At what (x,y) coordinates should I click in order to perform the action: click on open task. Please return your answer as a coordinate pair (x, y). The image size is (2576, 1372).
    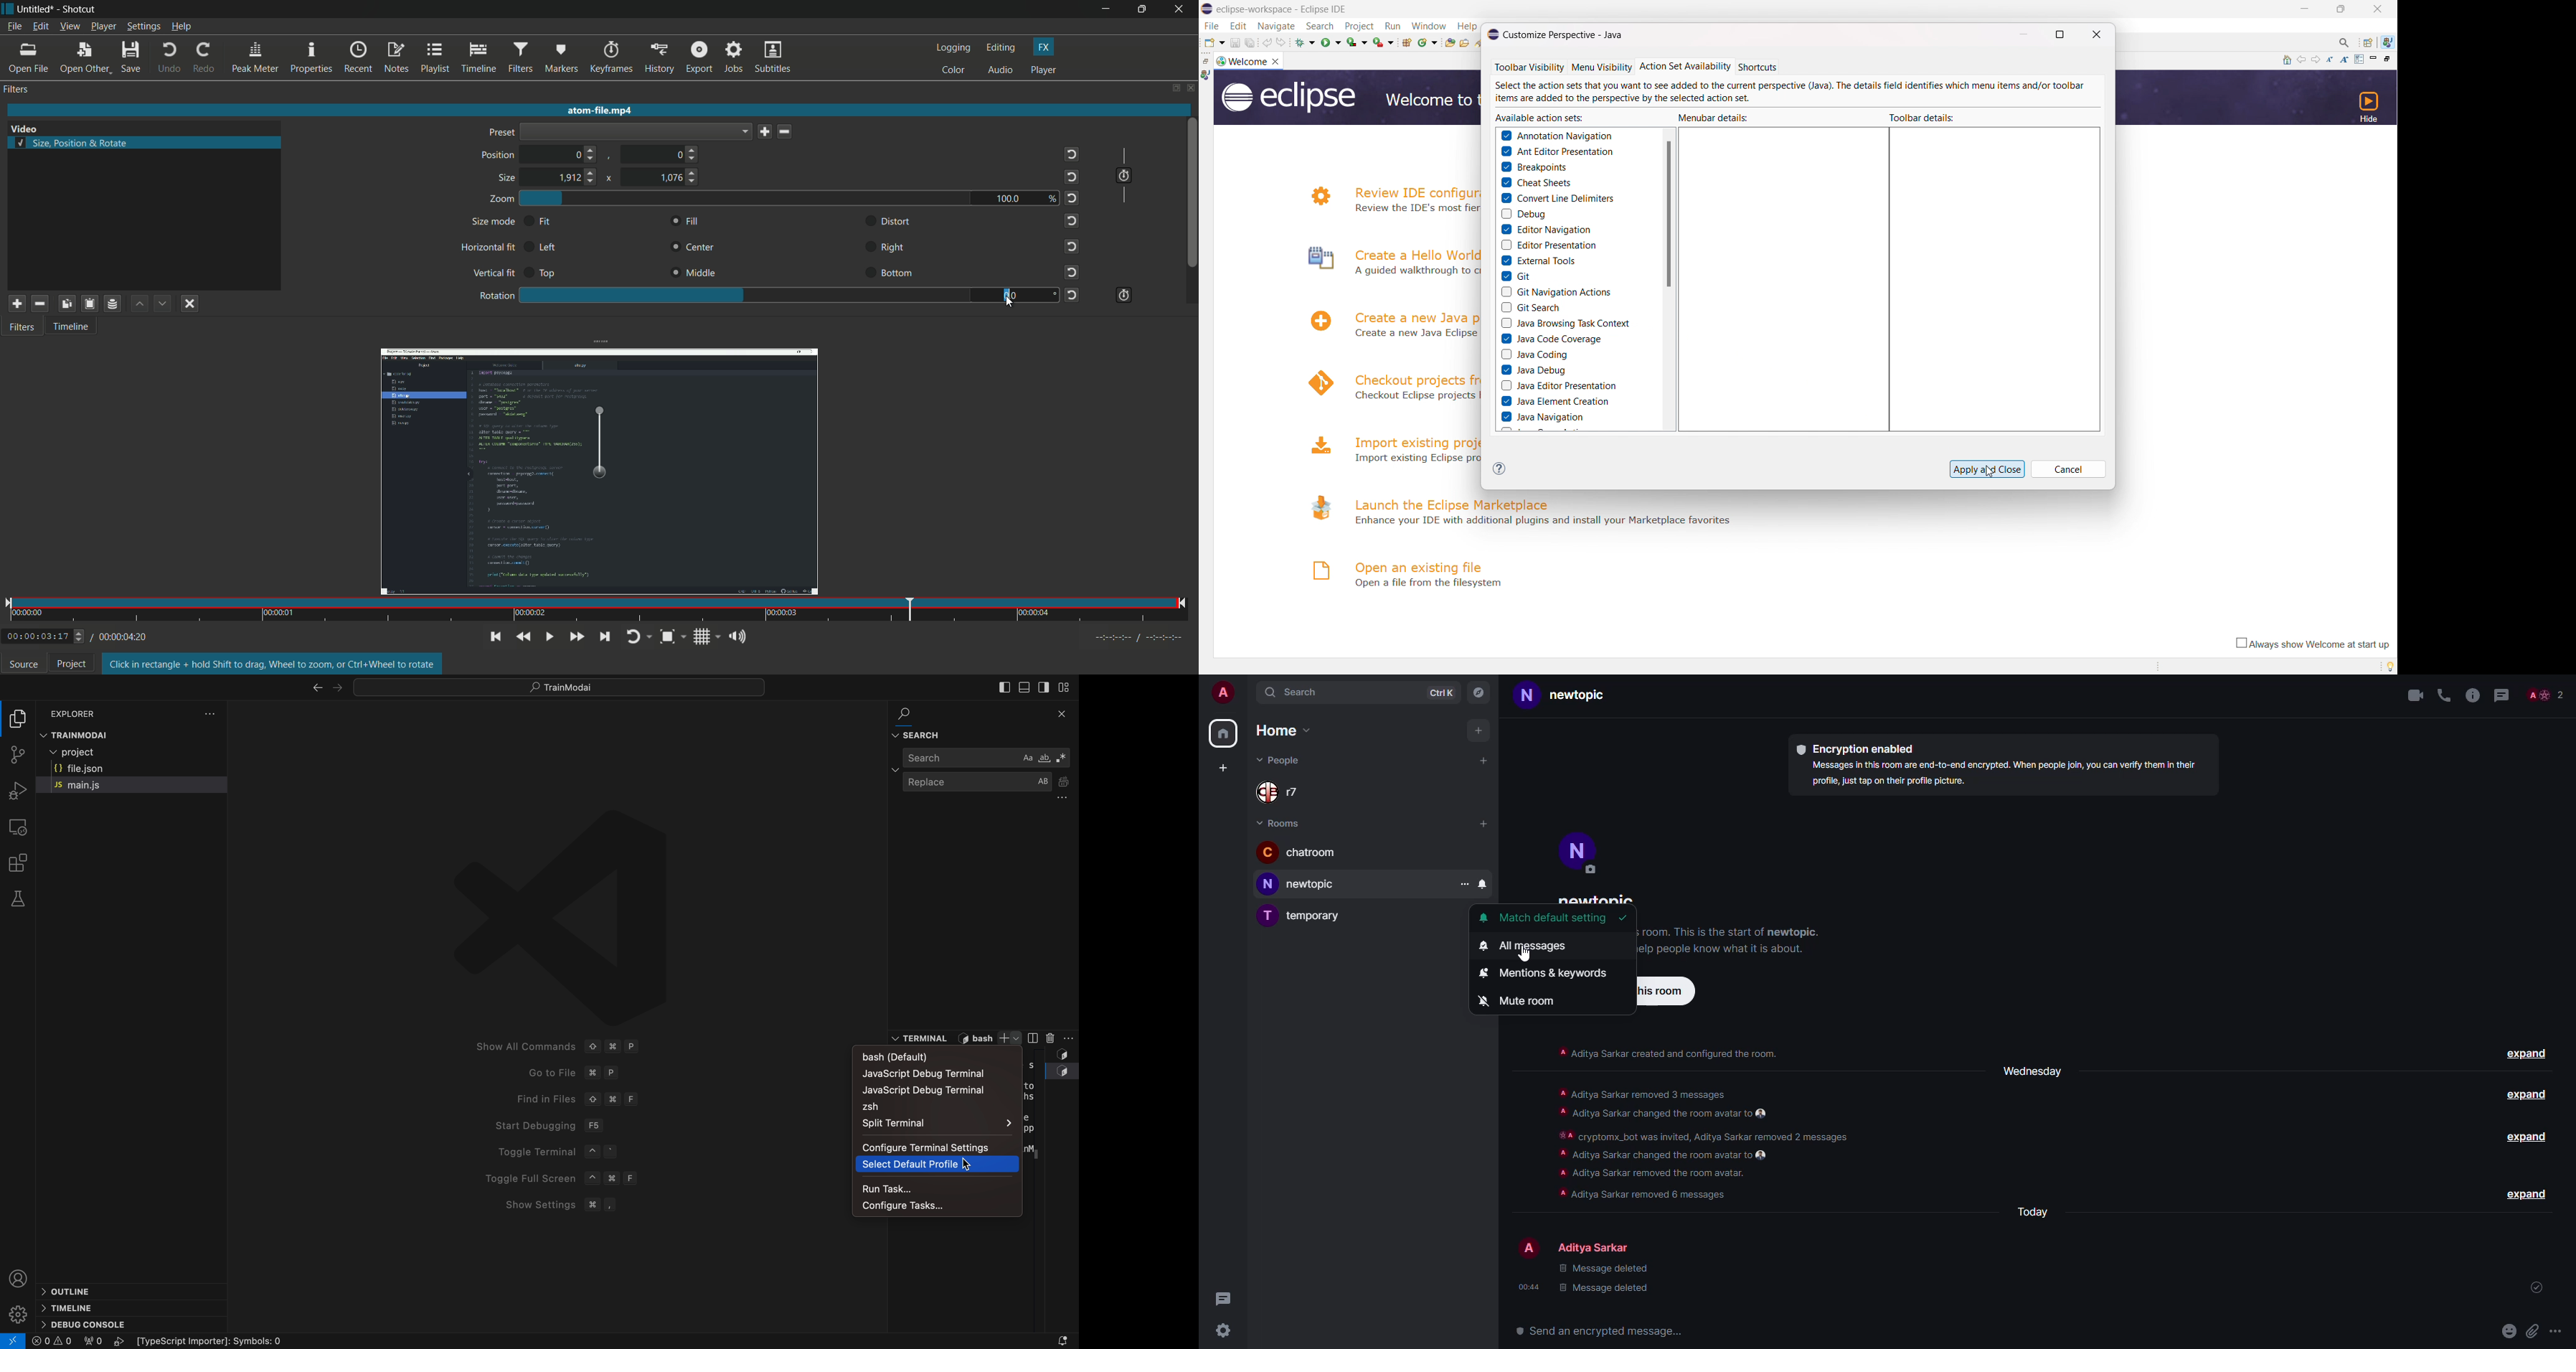
    Looking at the image, I should click on (1464, 43).